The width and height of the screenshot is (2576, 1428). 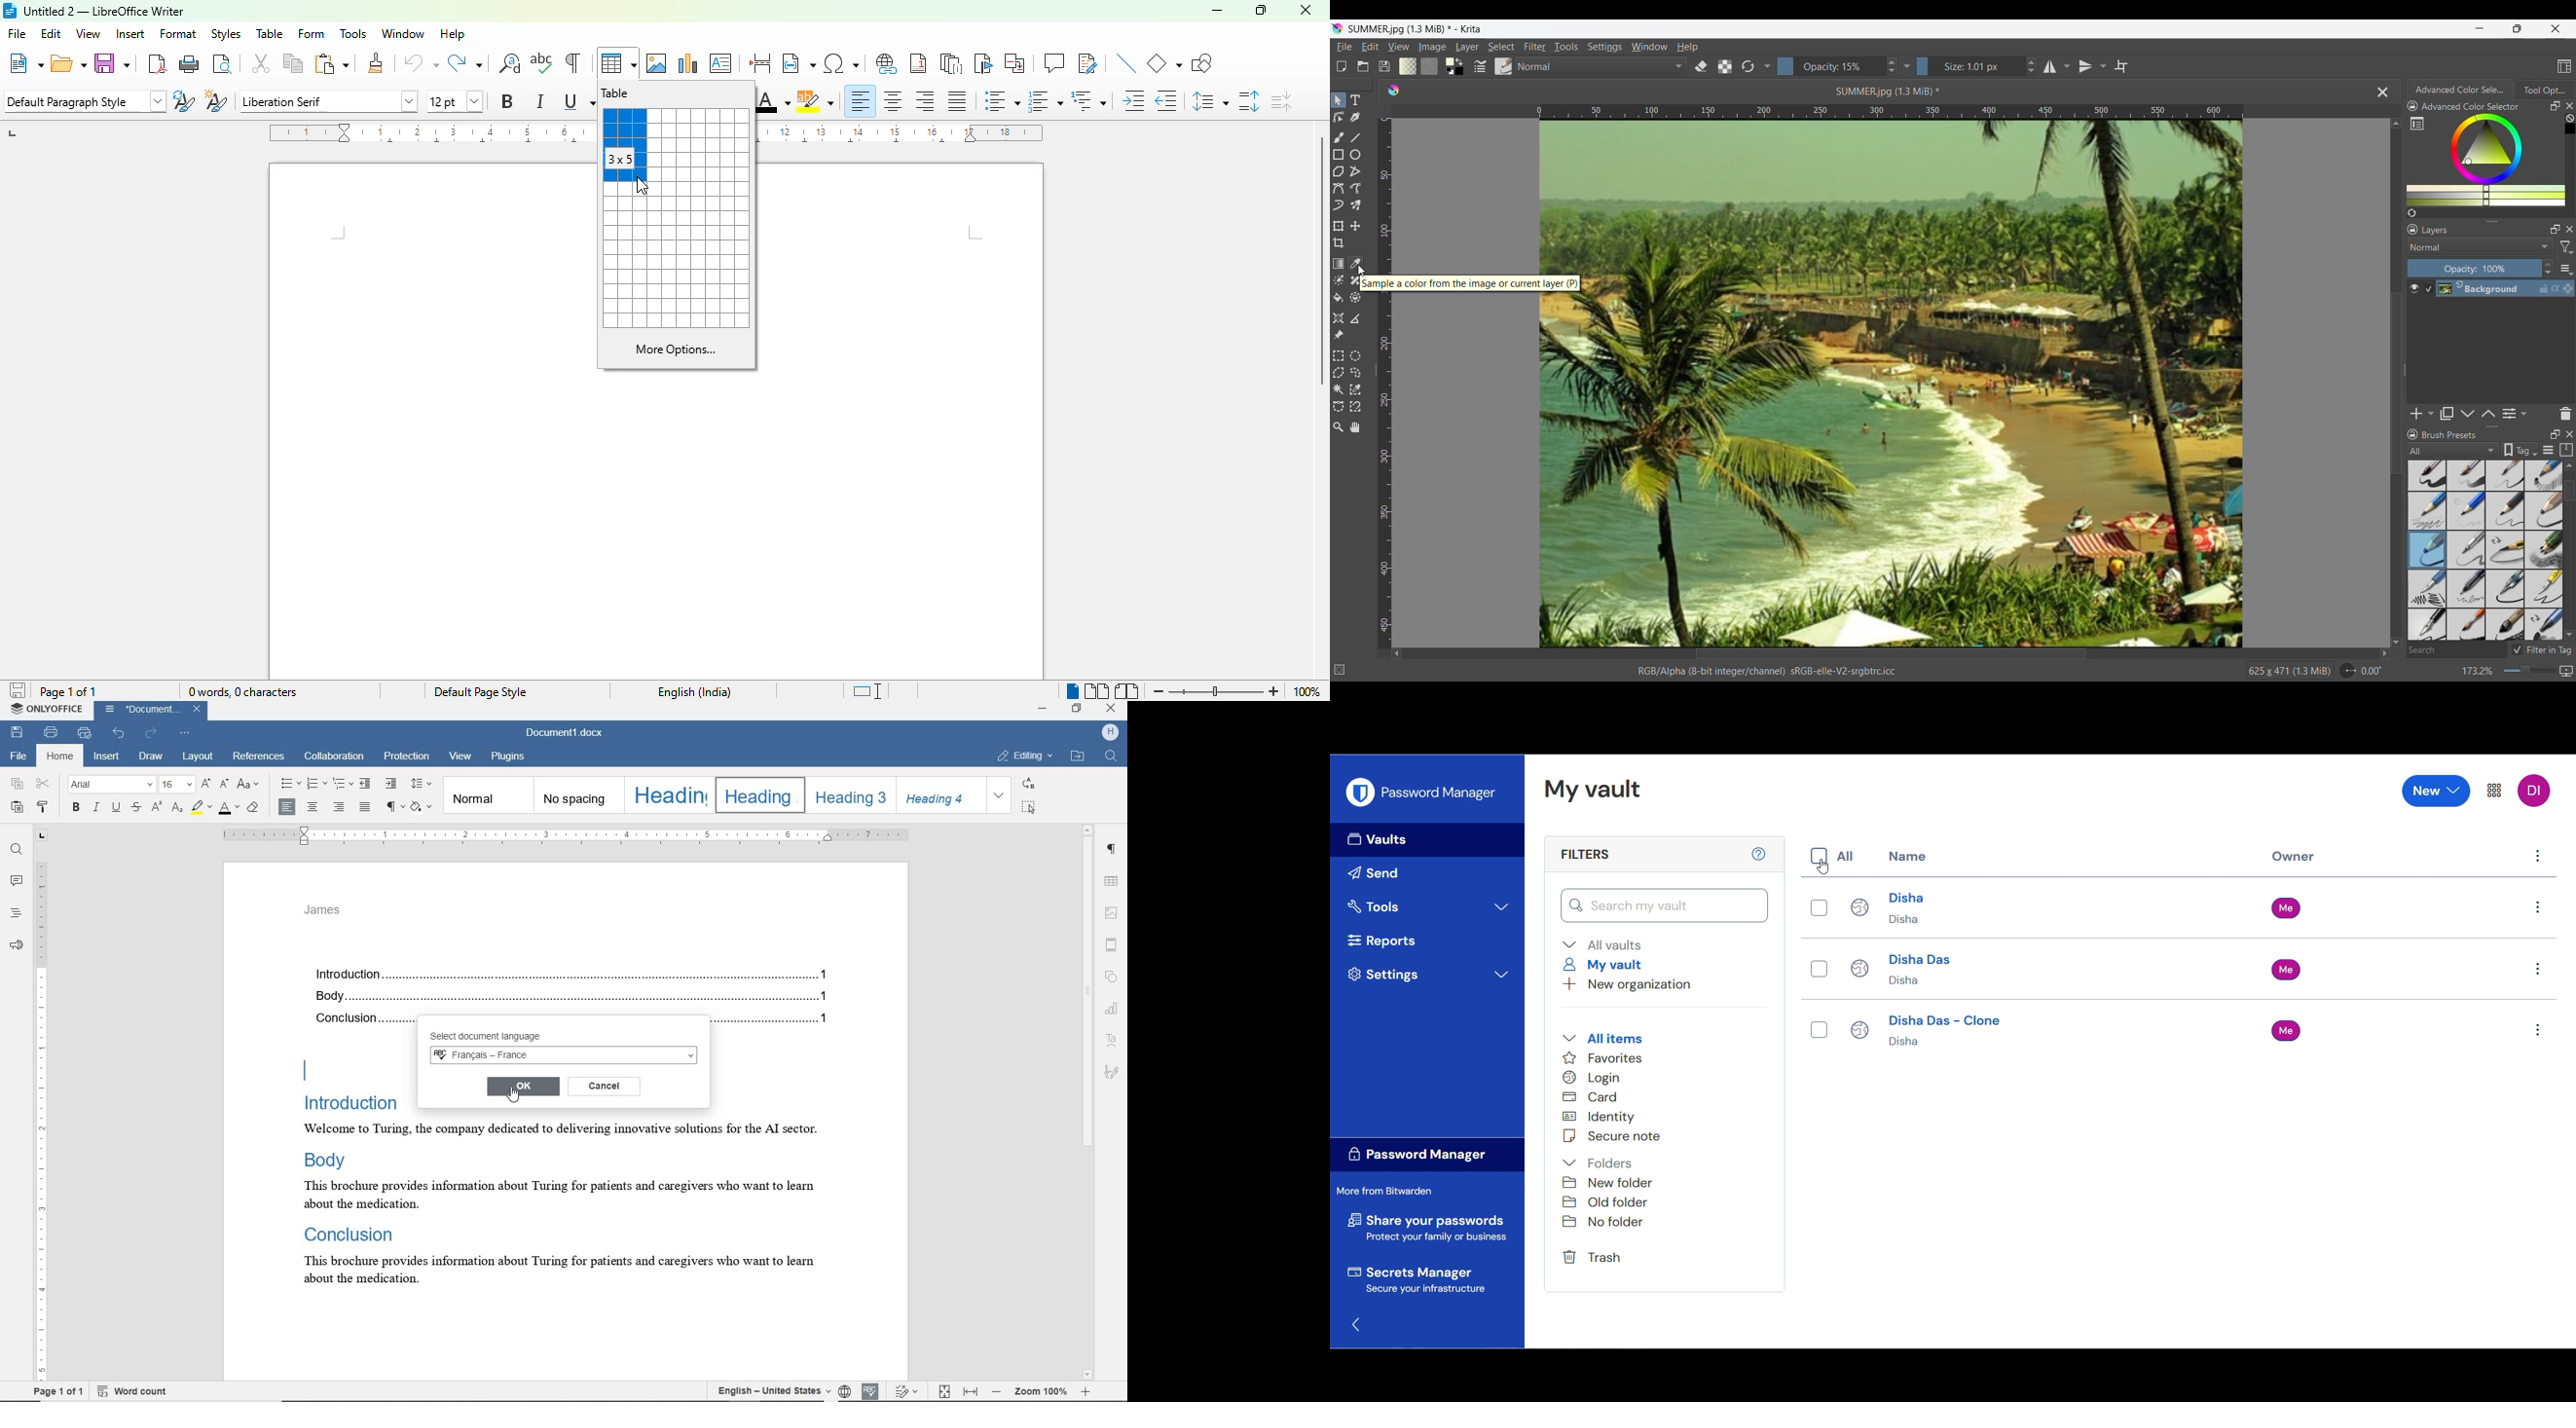 What do you see at coordinates (577, 976) in the screenshot?
I see `Introduction.......................................................................................................................................1` at bounding box center [577, 976].